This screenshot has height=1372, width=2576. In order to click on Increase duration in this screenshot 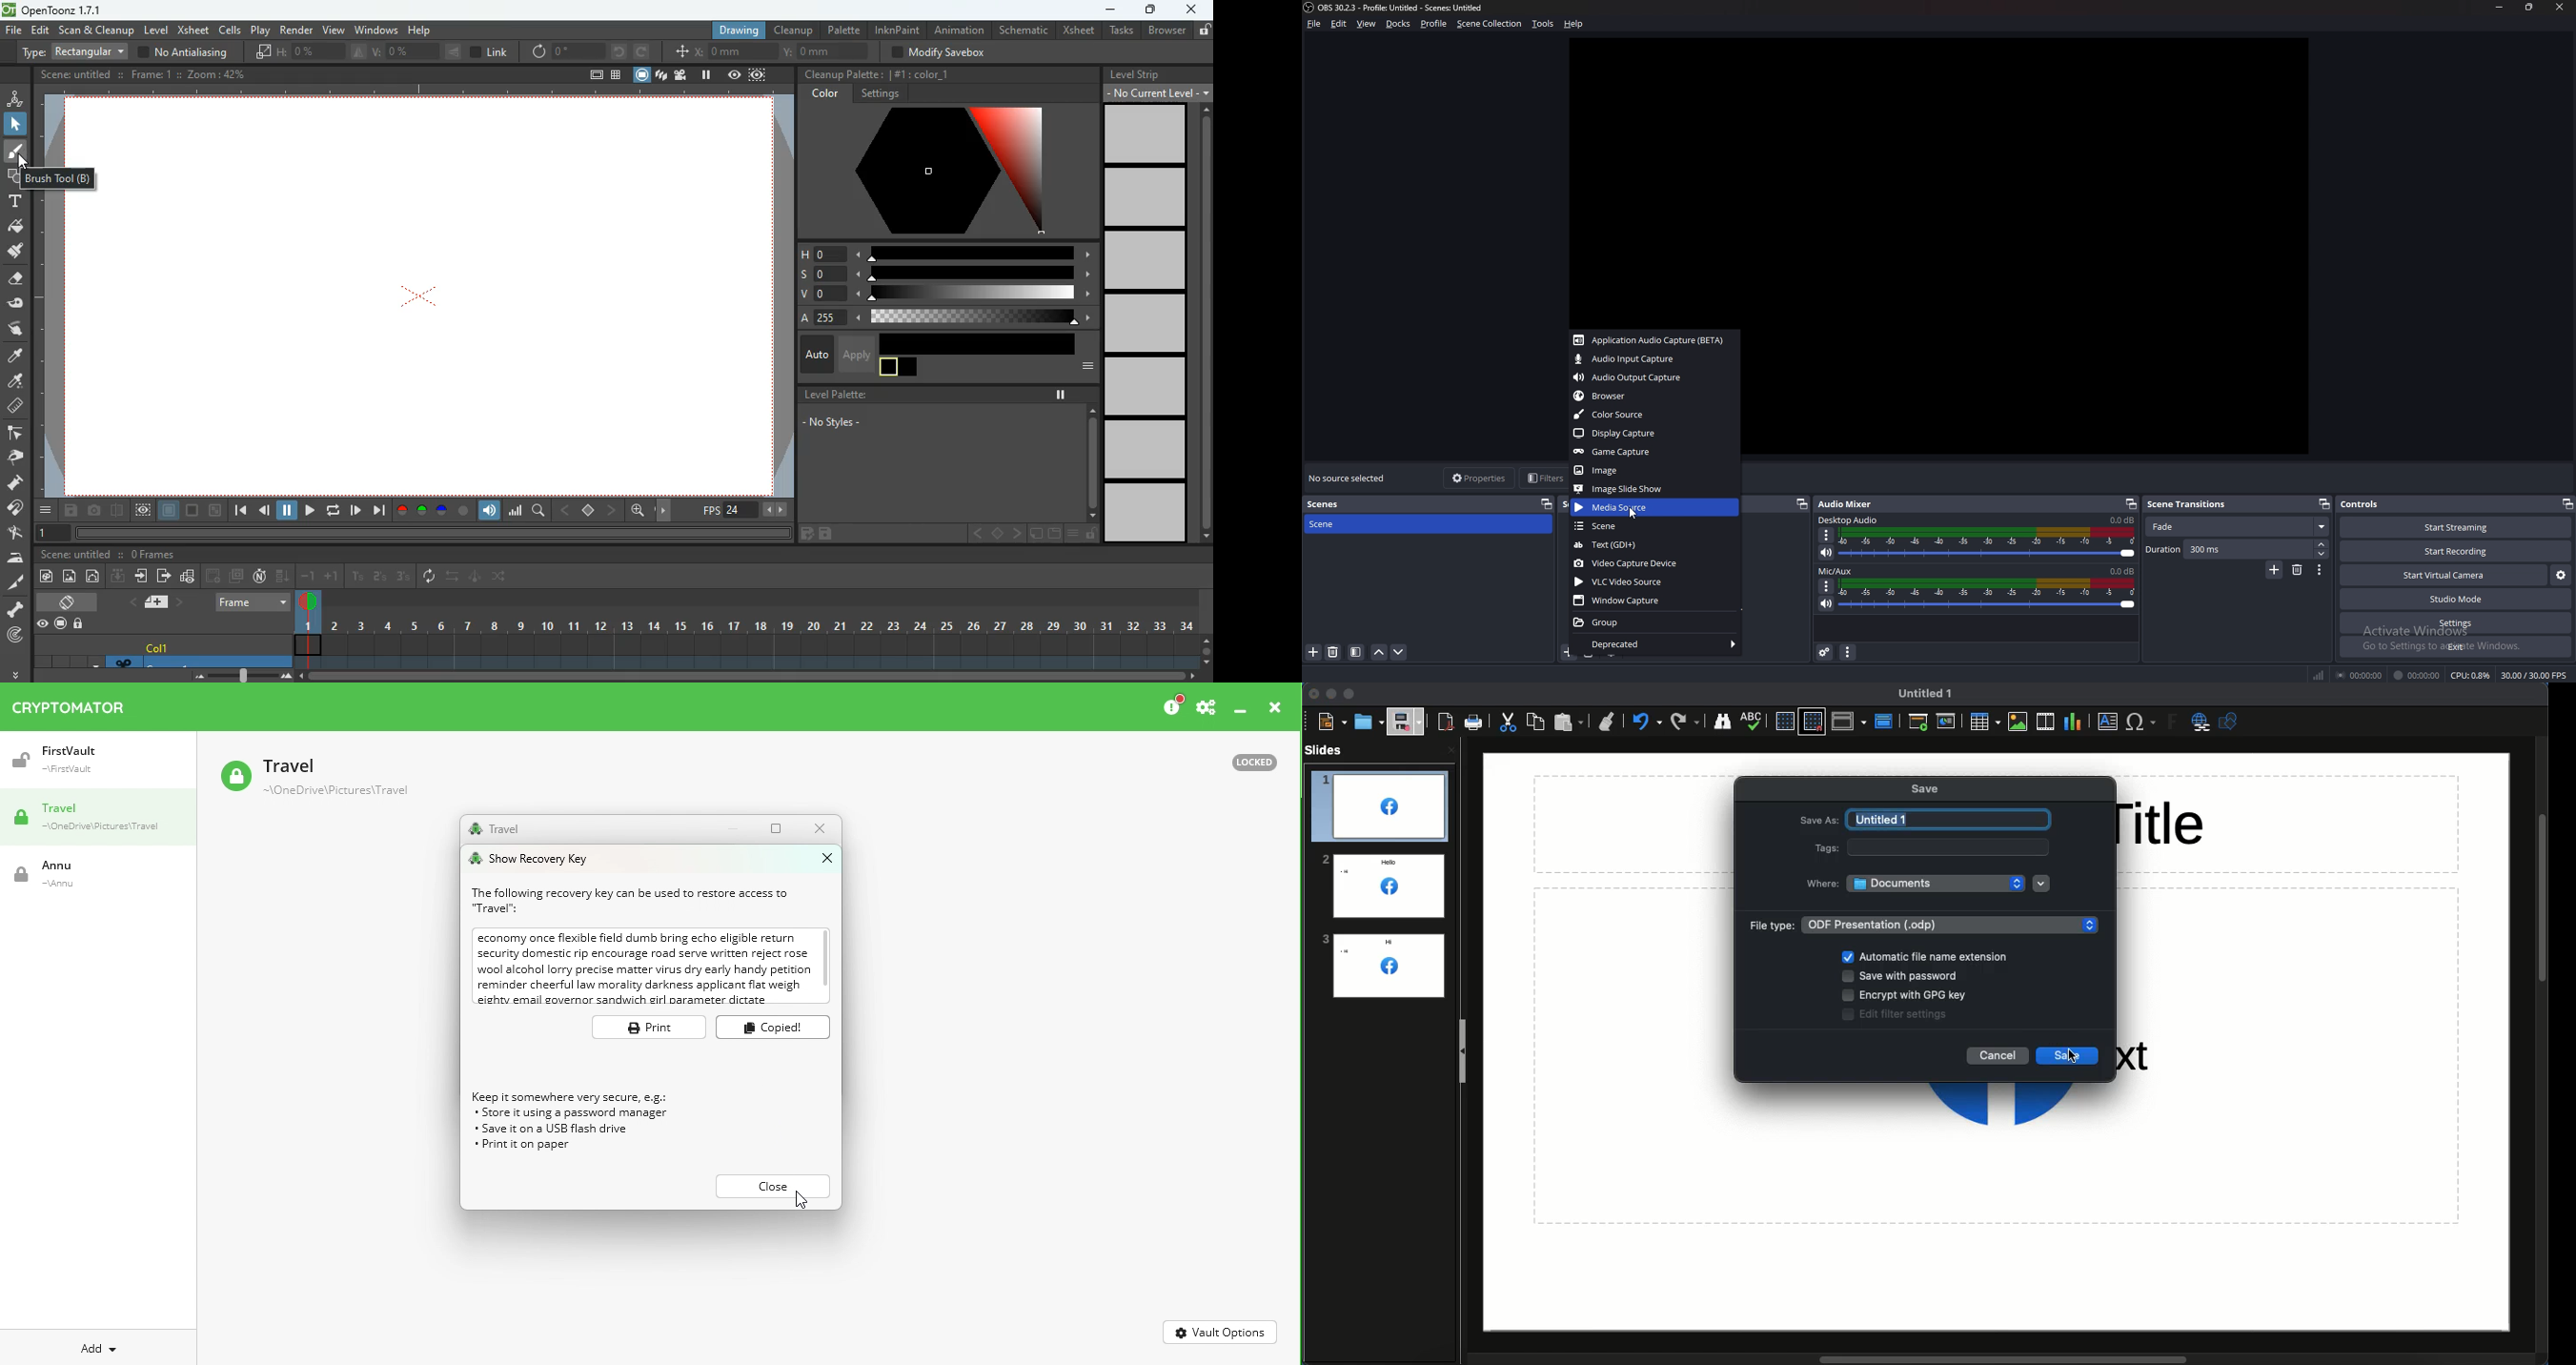, I will do `click(2323, 544)`.